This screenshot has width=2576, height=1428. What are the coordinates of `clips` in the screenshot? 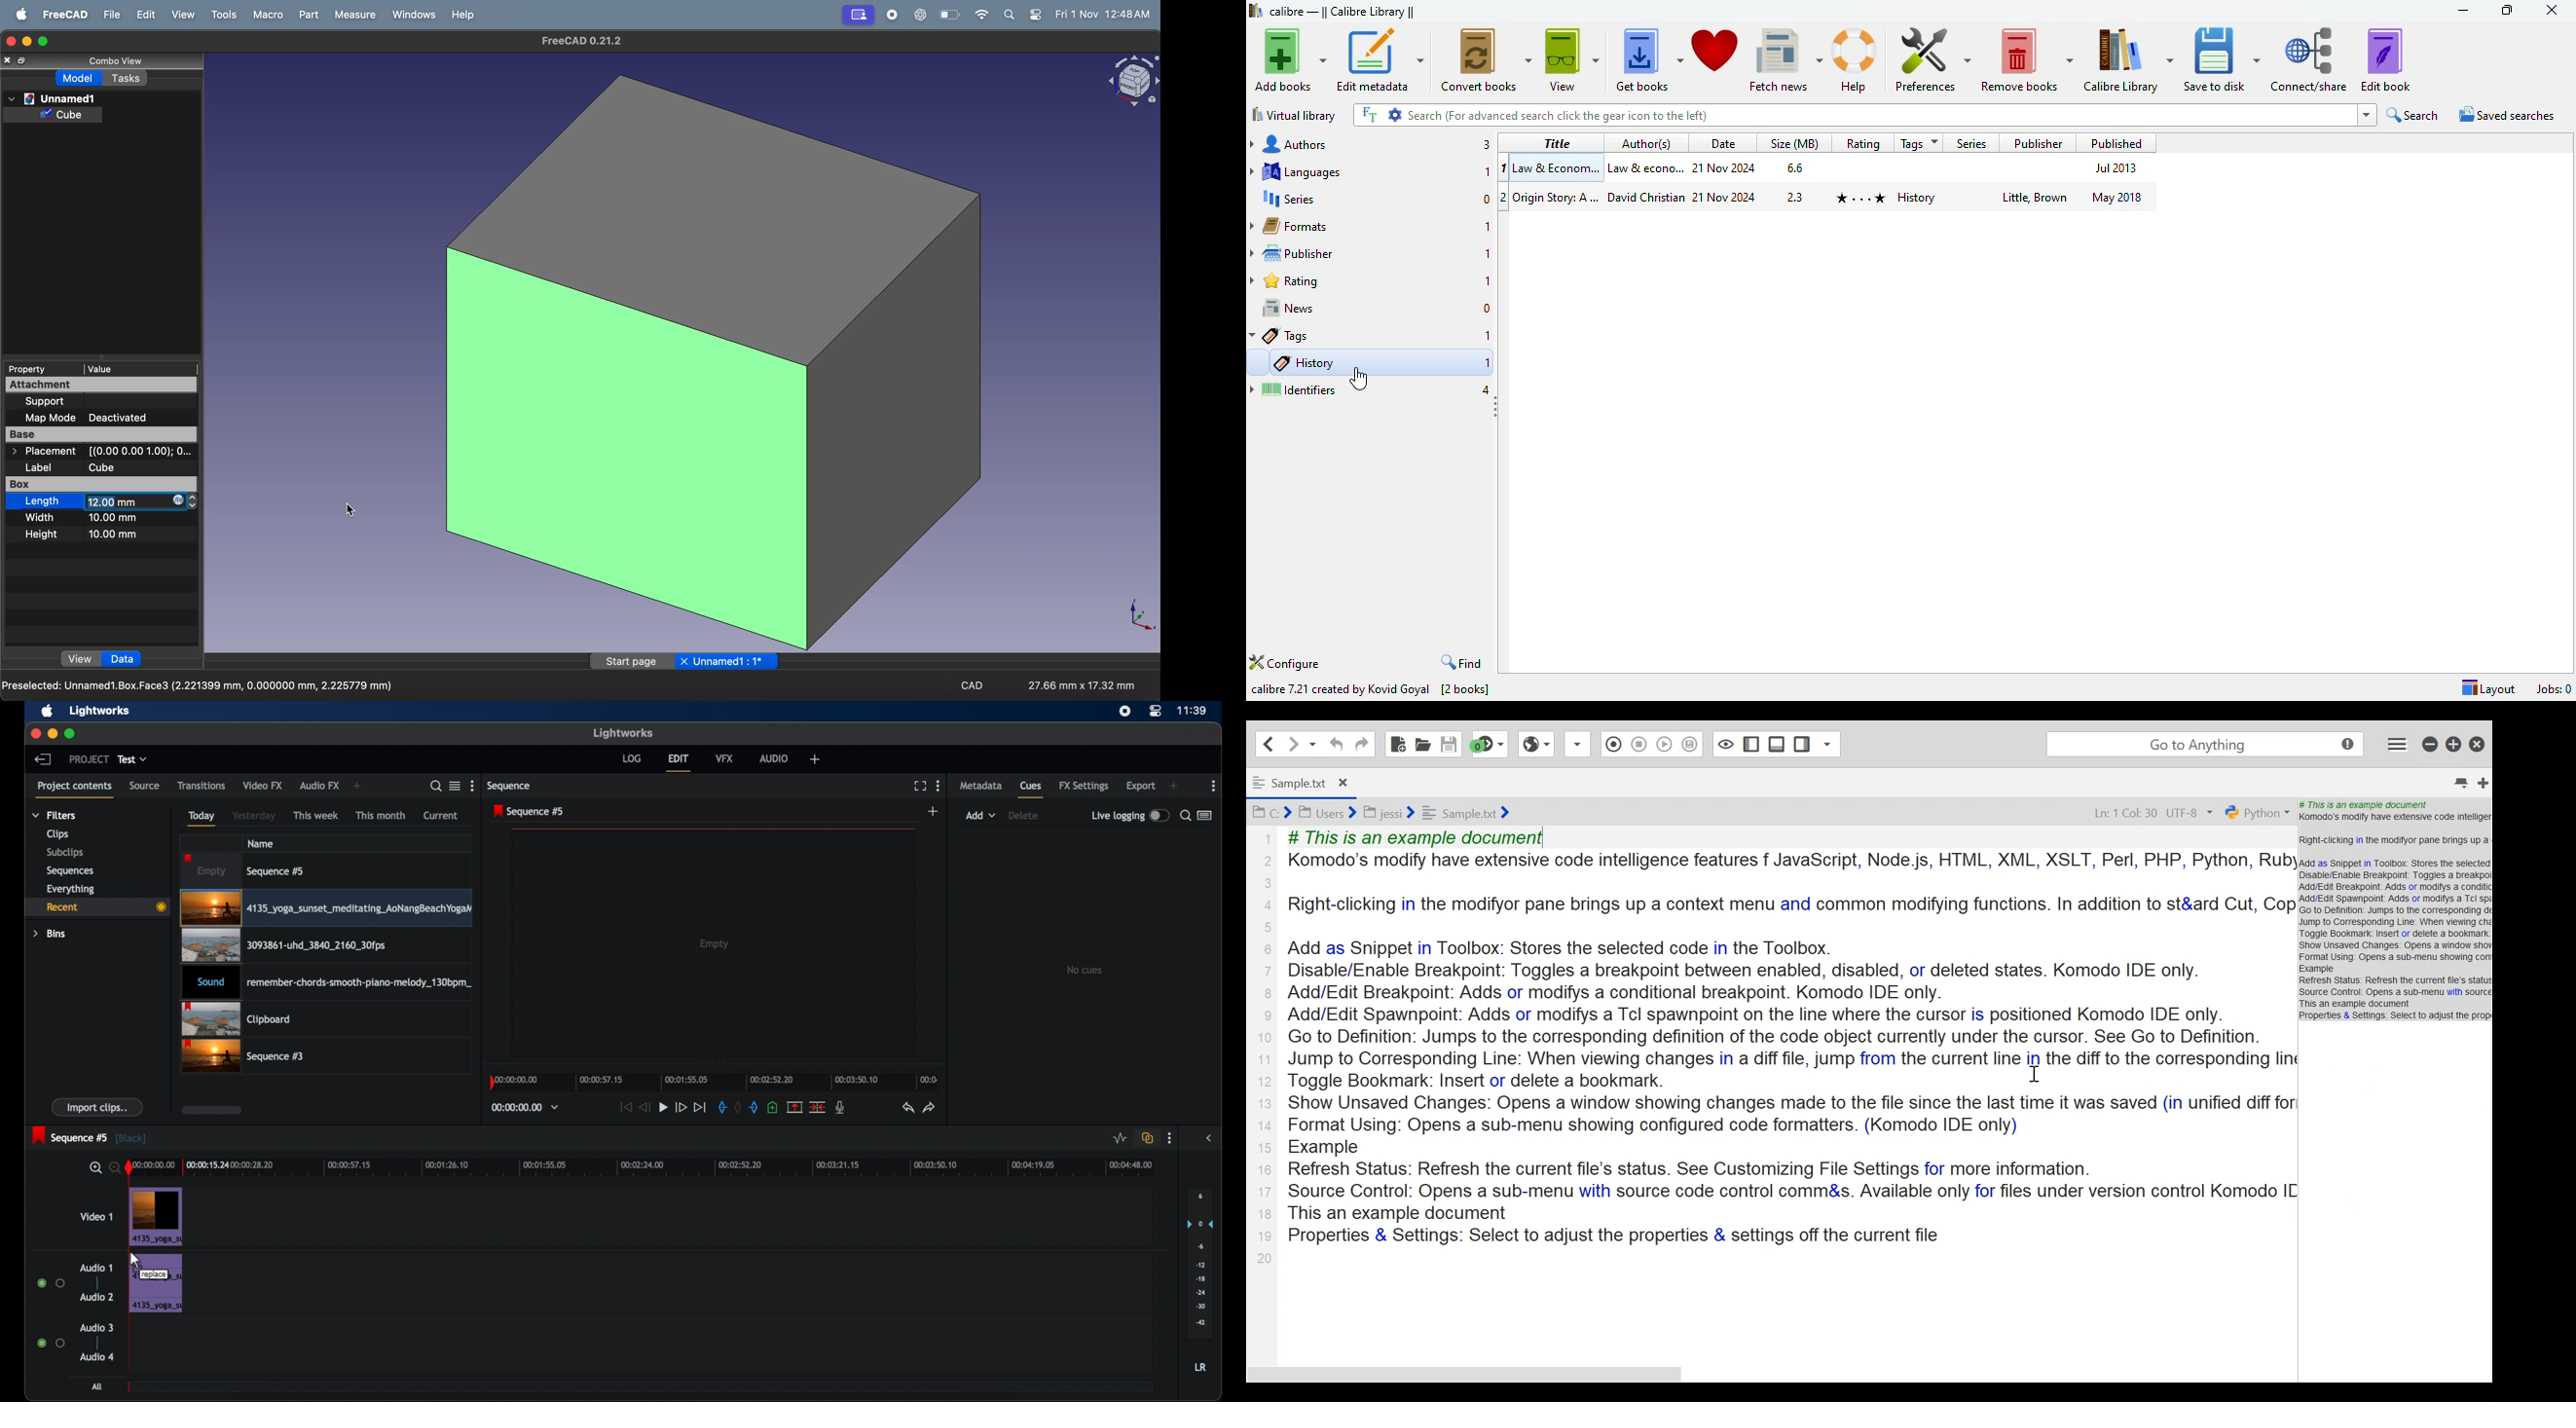 It's located at (58, 834).